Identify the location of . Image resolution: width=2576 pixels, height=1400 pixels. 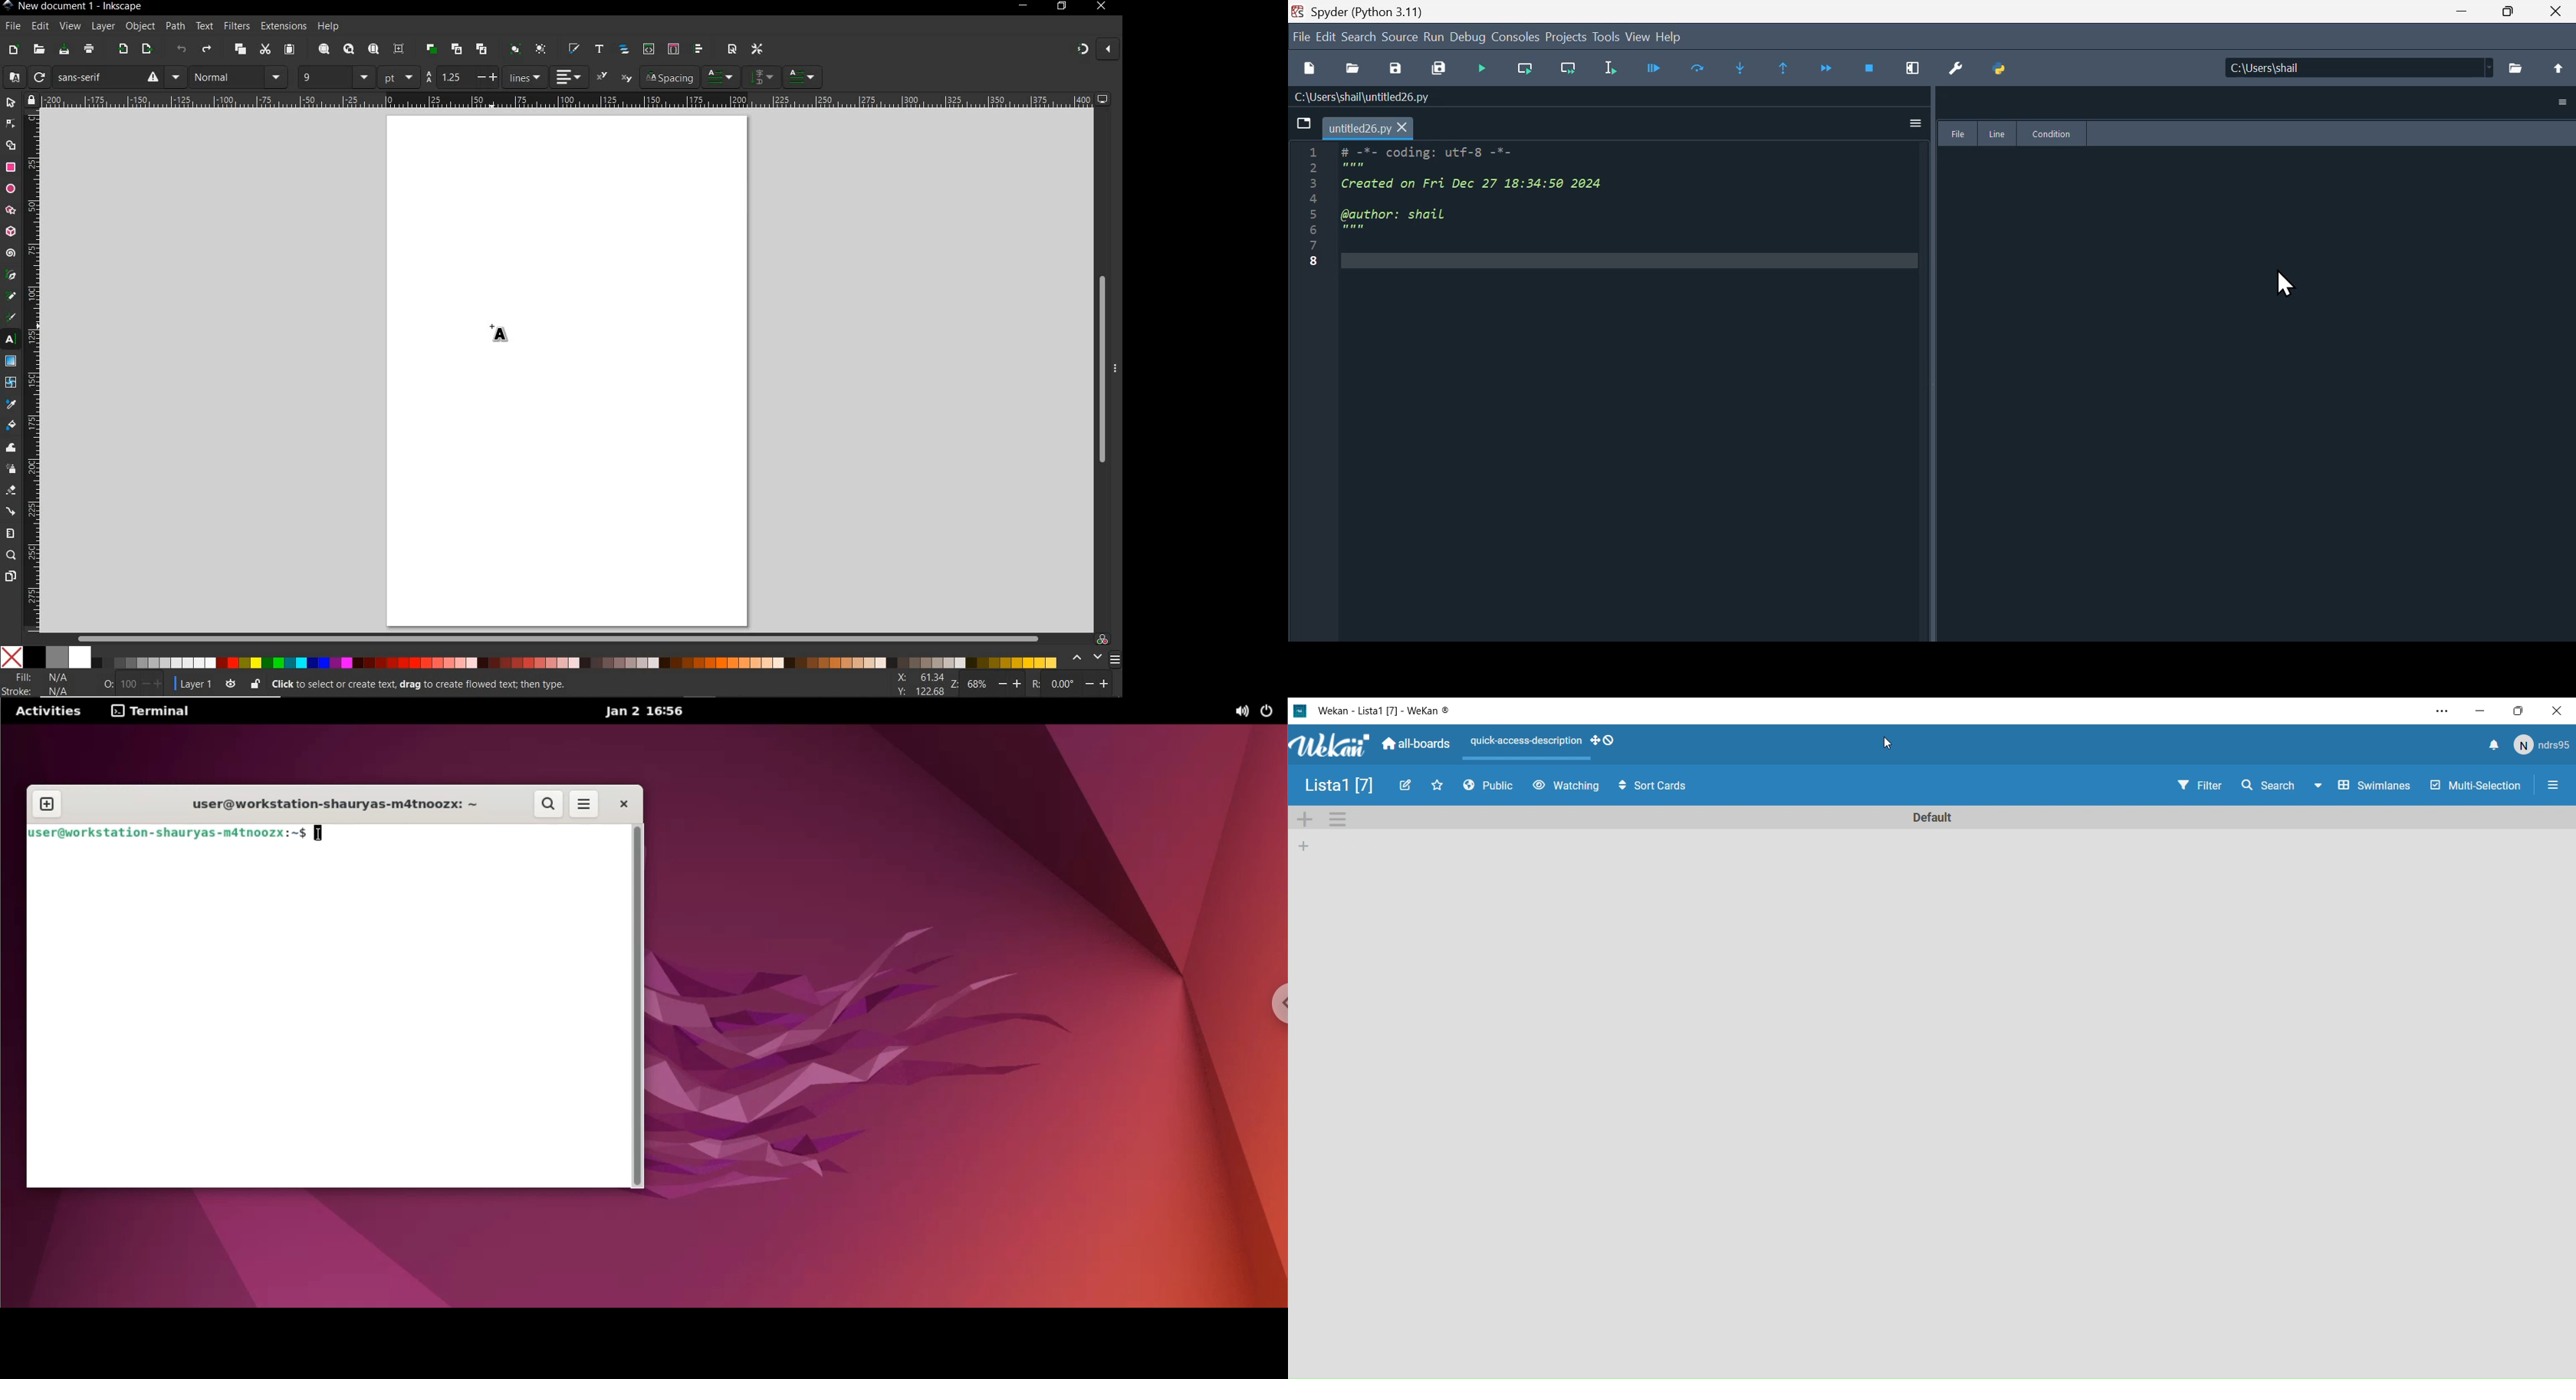
(1399, 70).